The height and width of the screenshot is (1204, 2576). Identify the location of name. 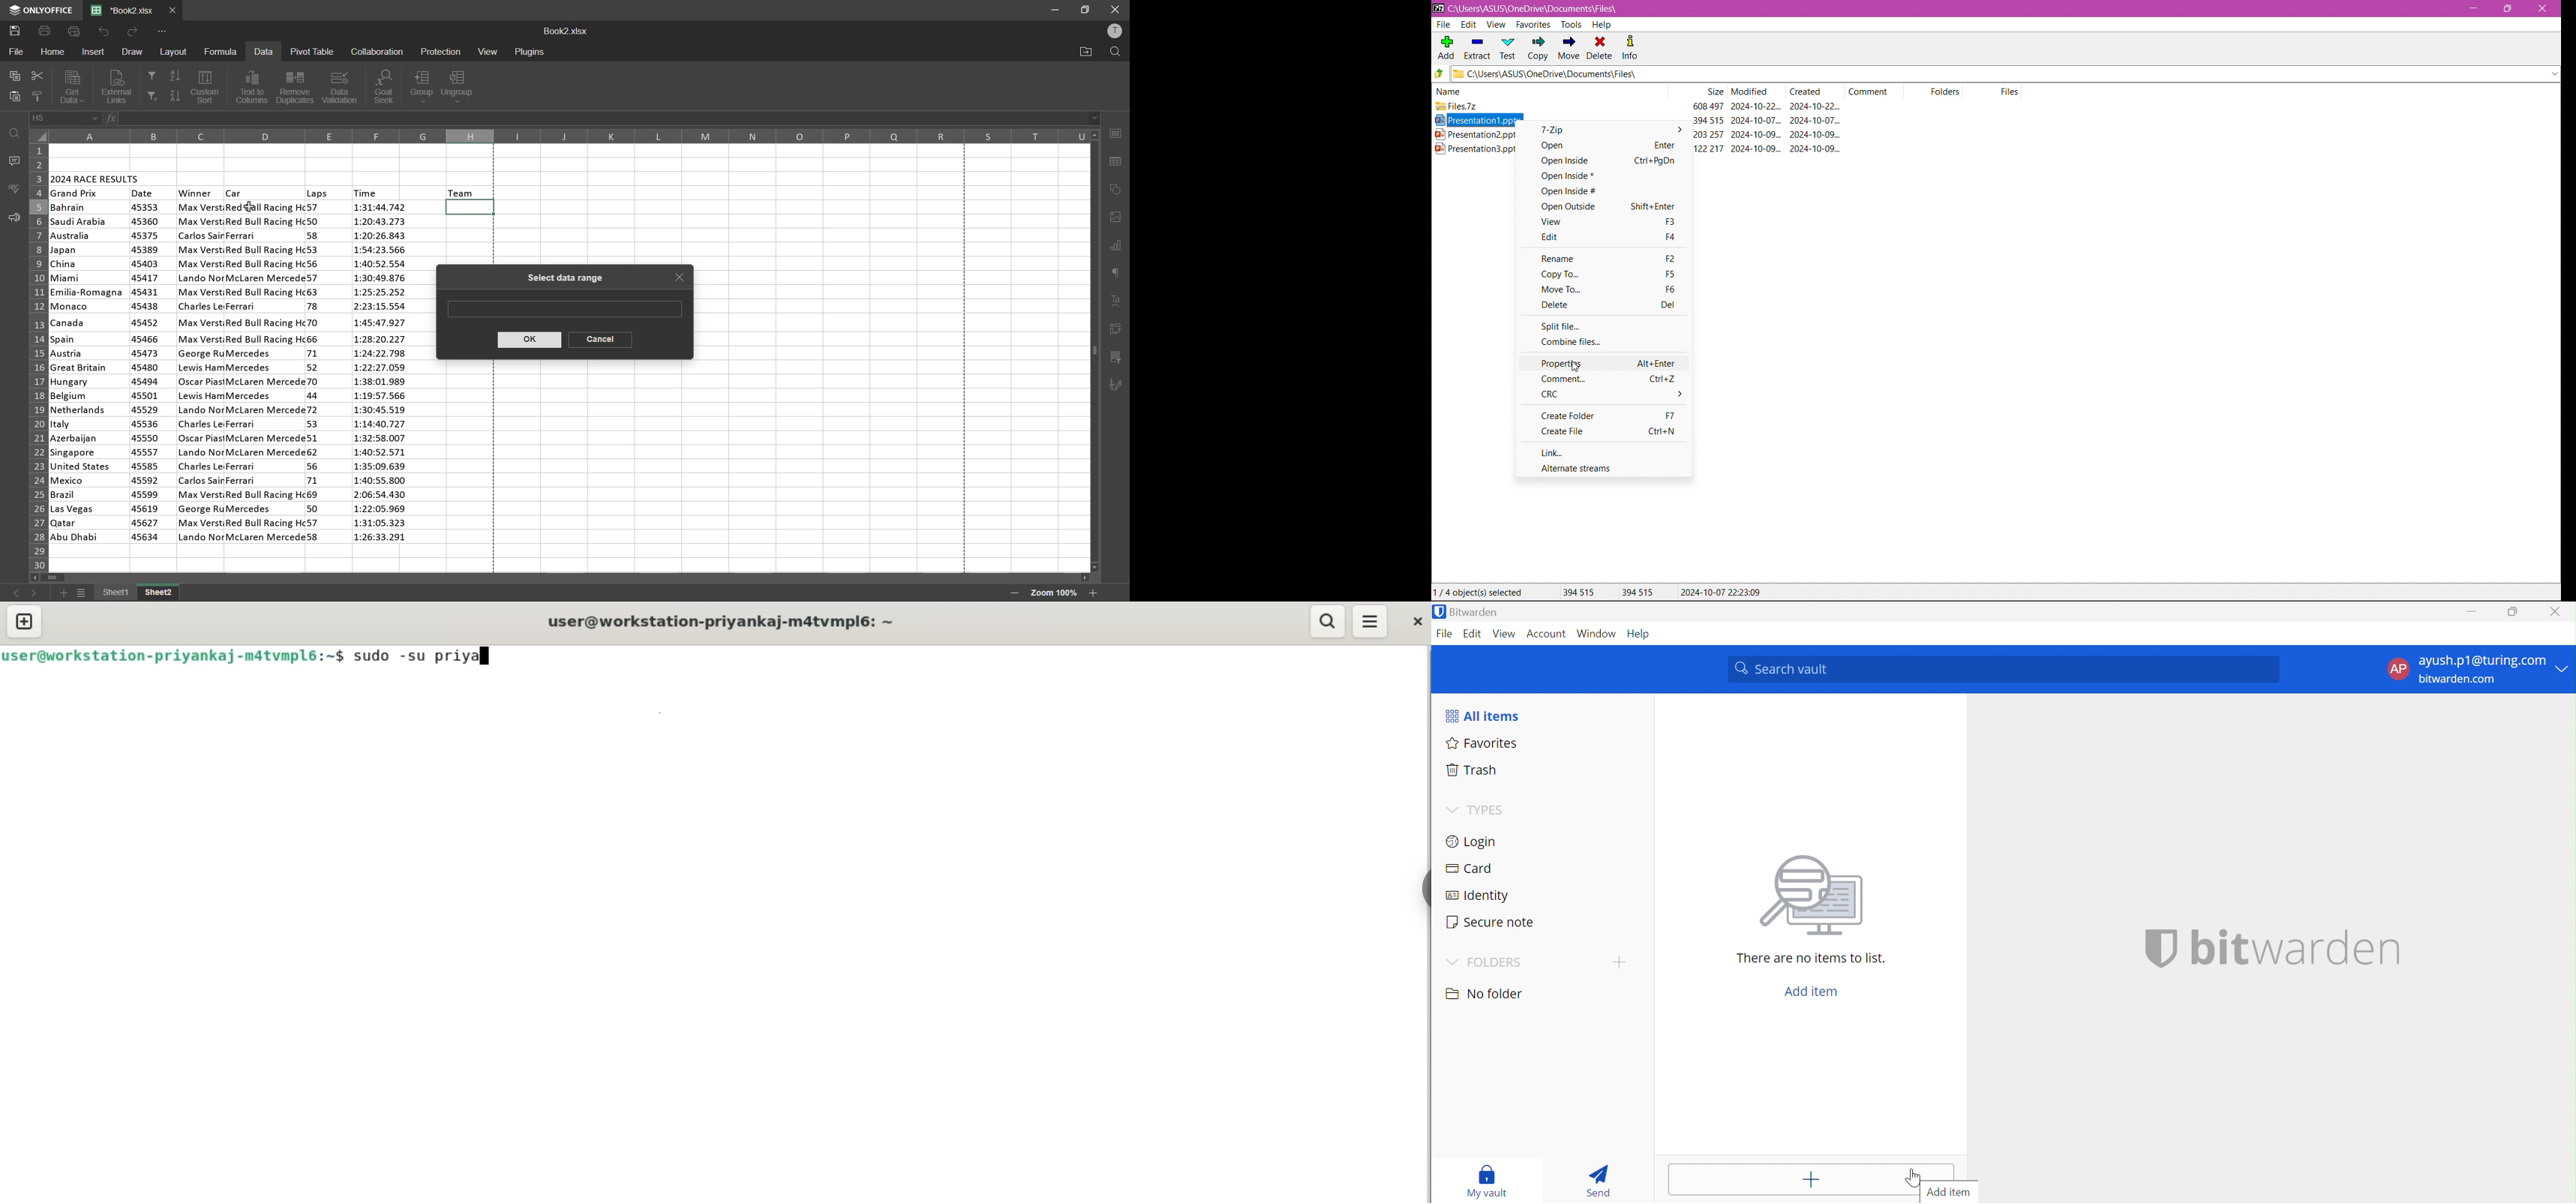
(1450, 91).